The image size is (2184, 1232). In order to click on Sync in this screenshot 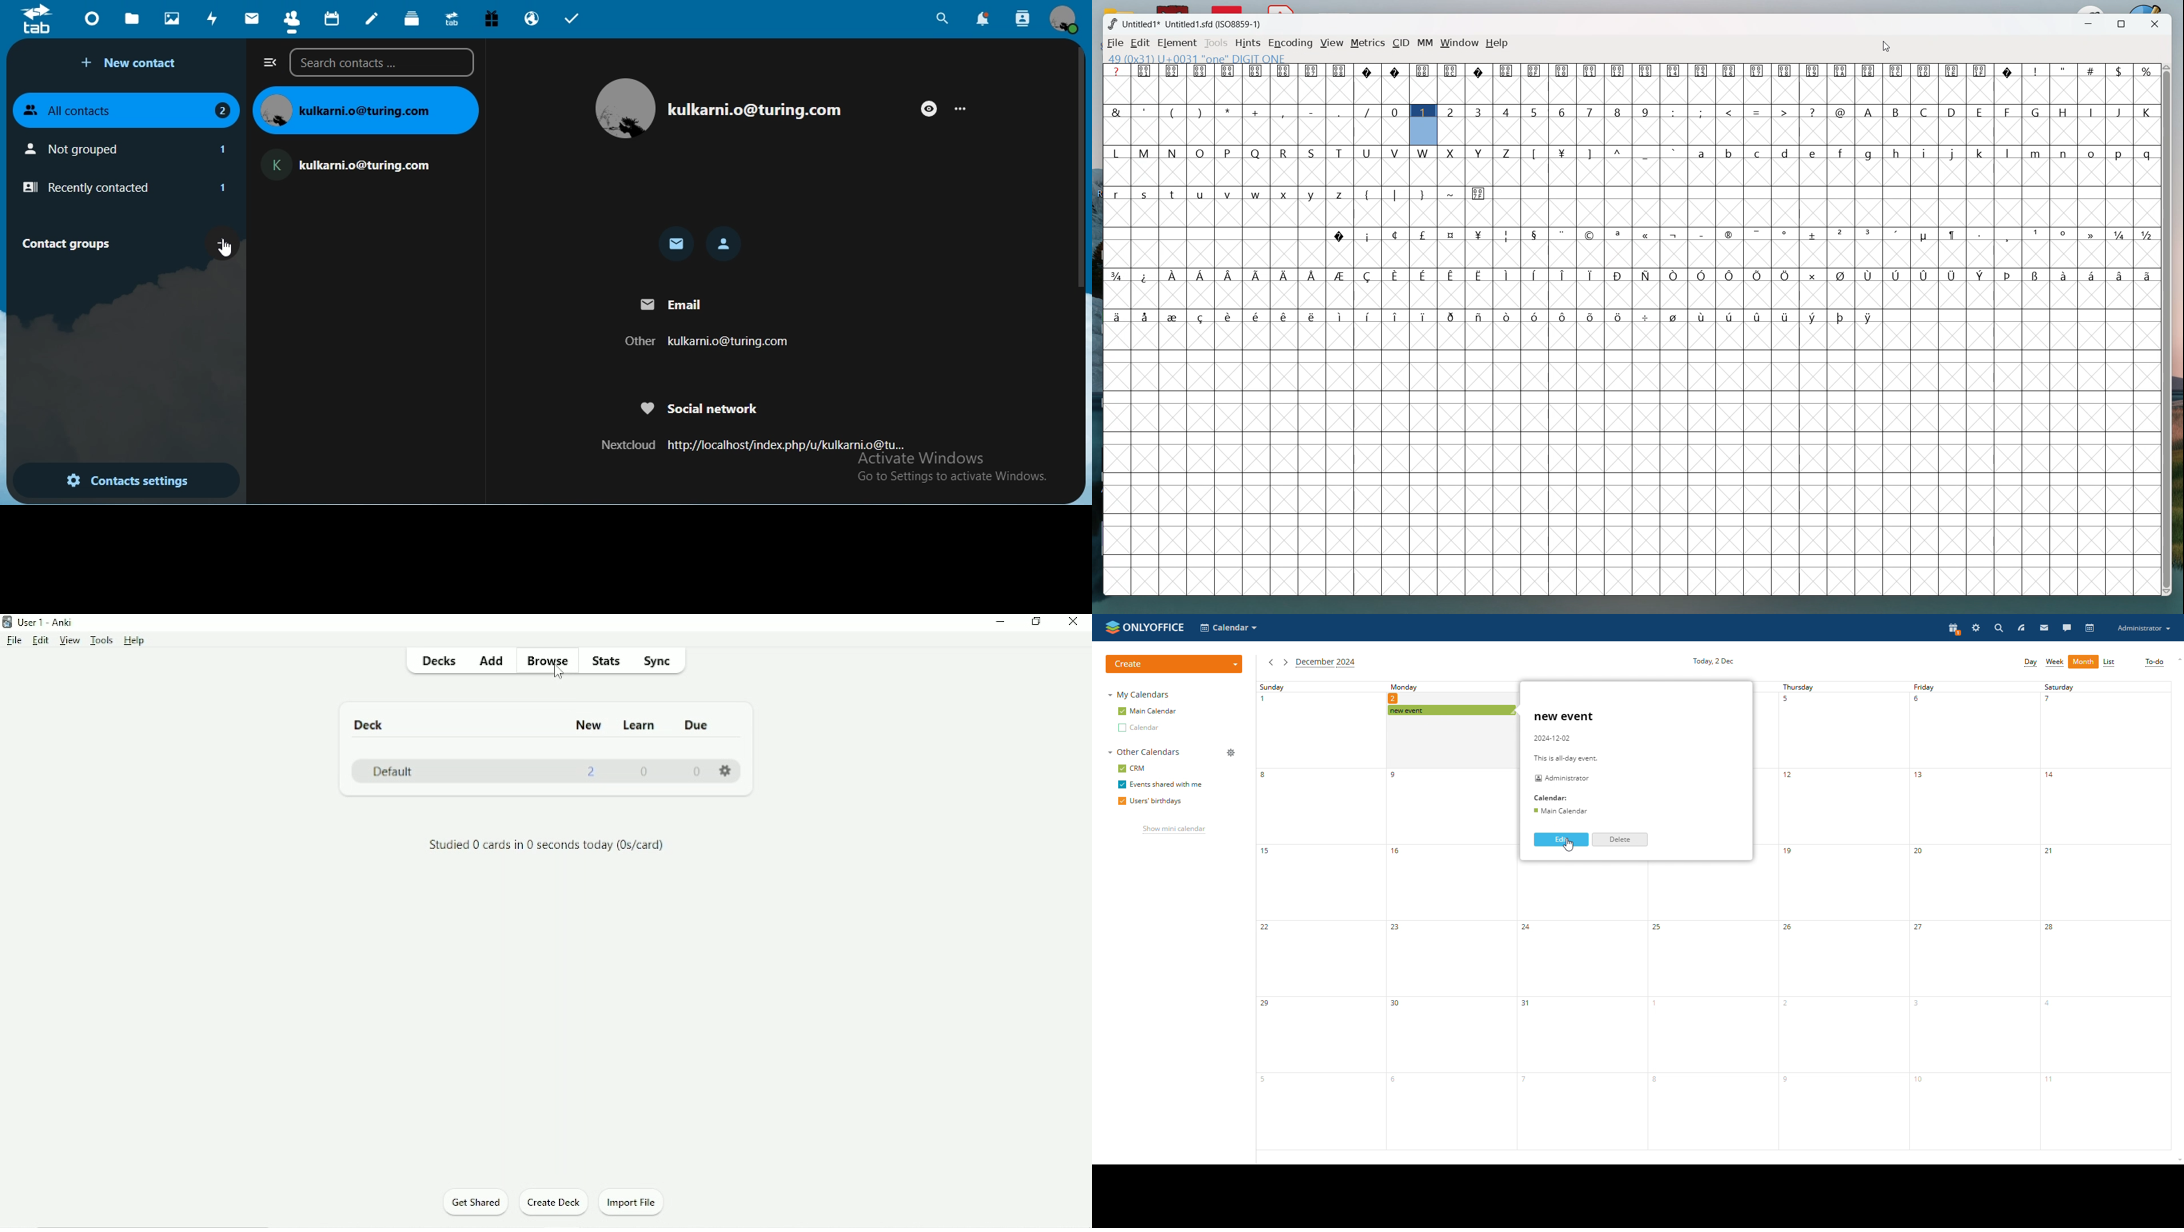, I will do `click(659, 661)`.